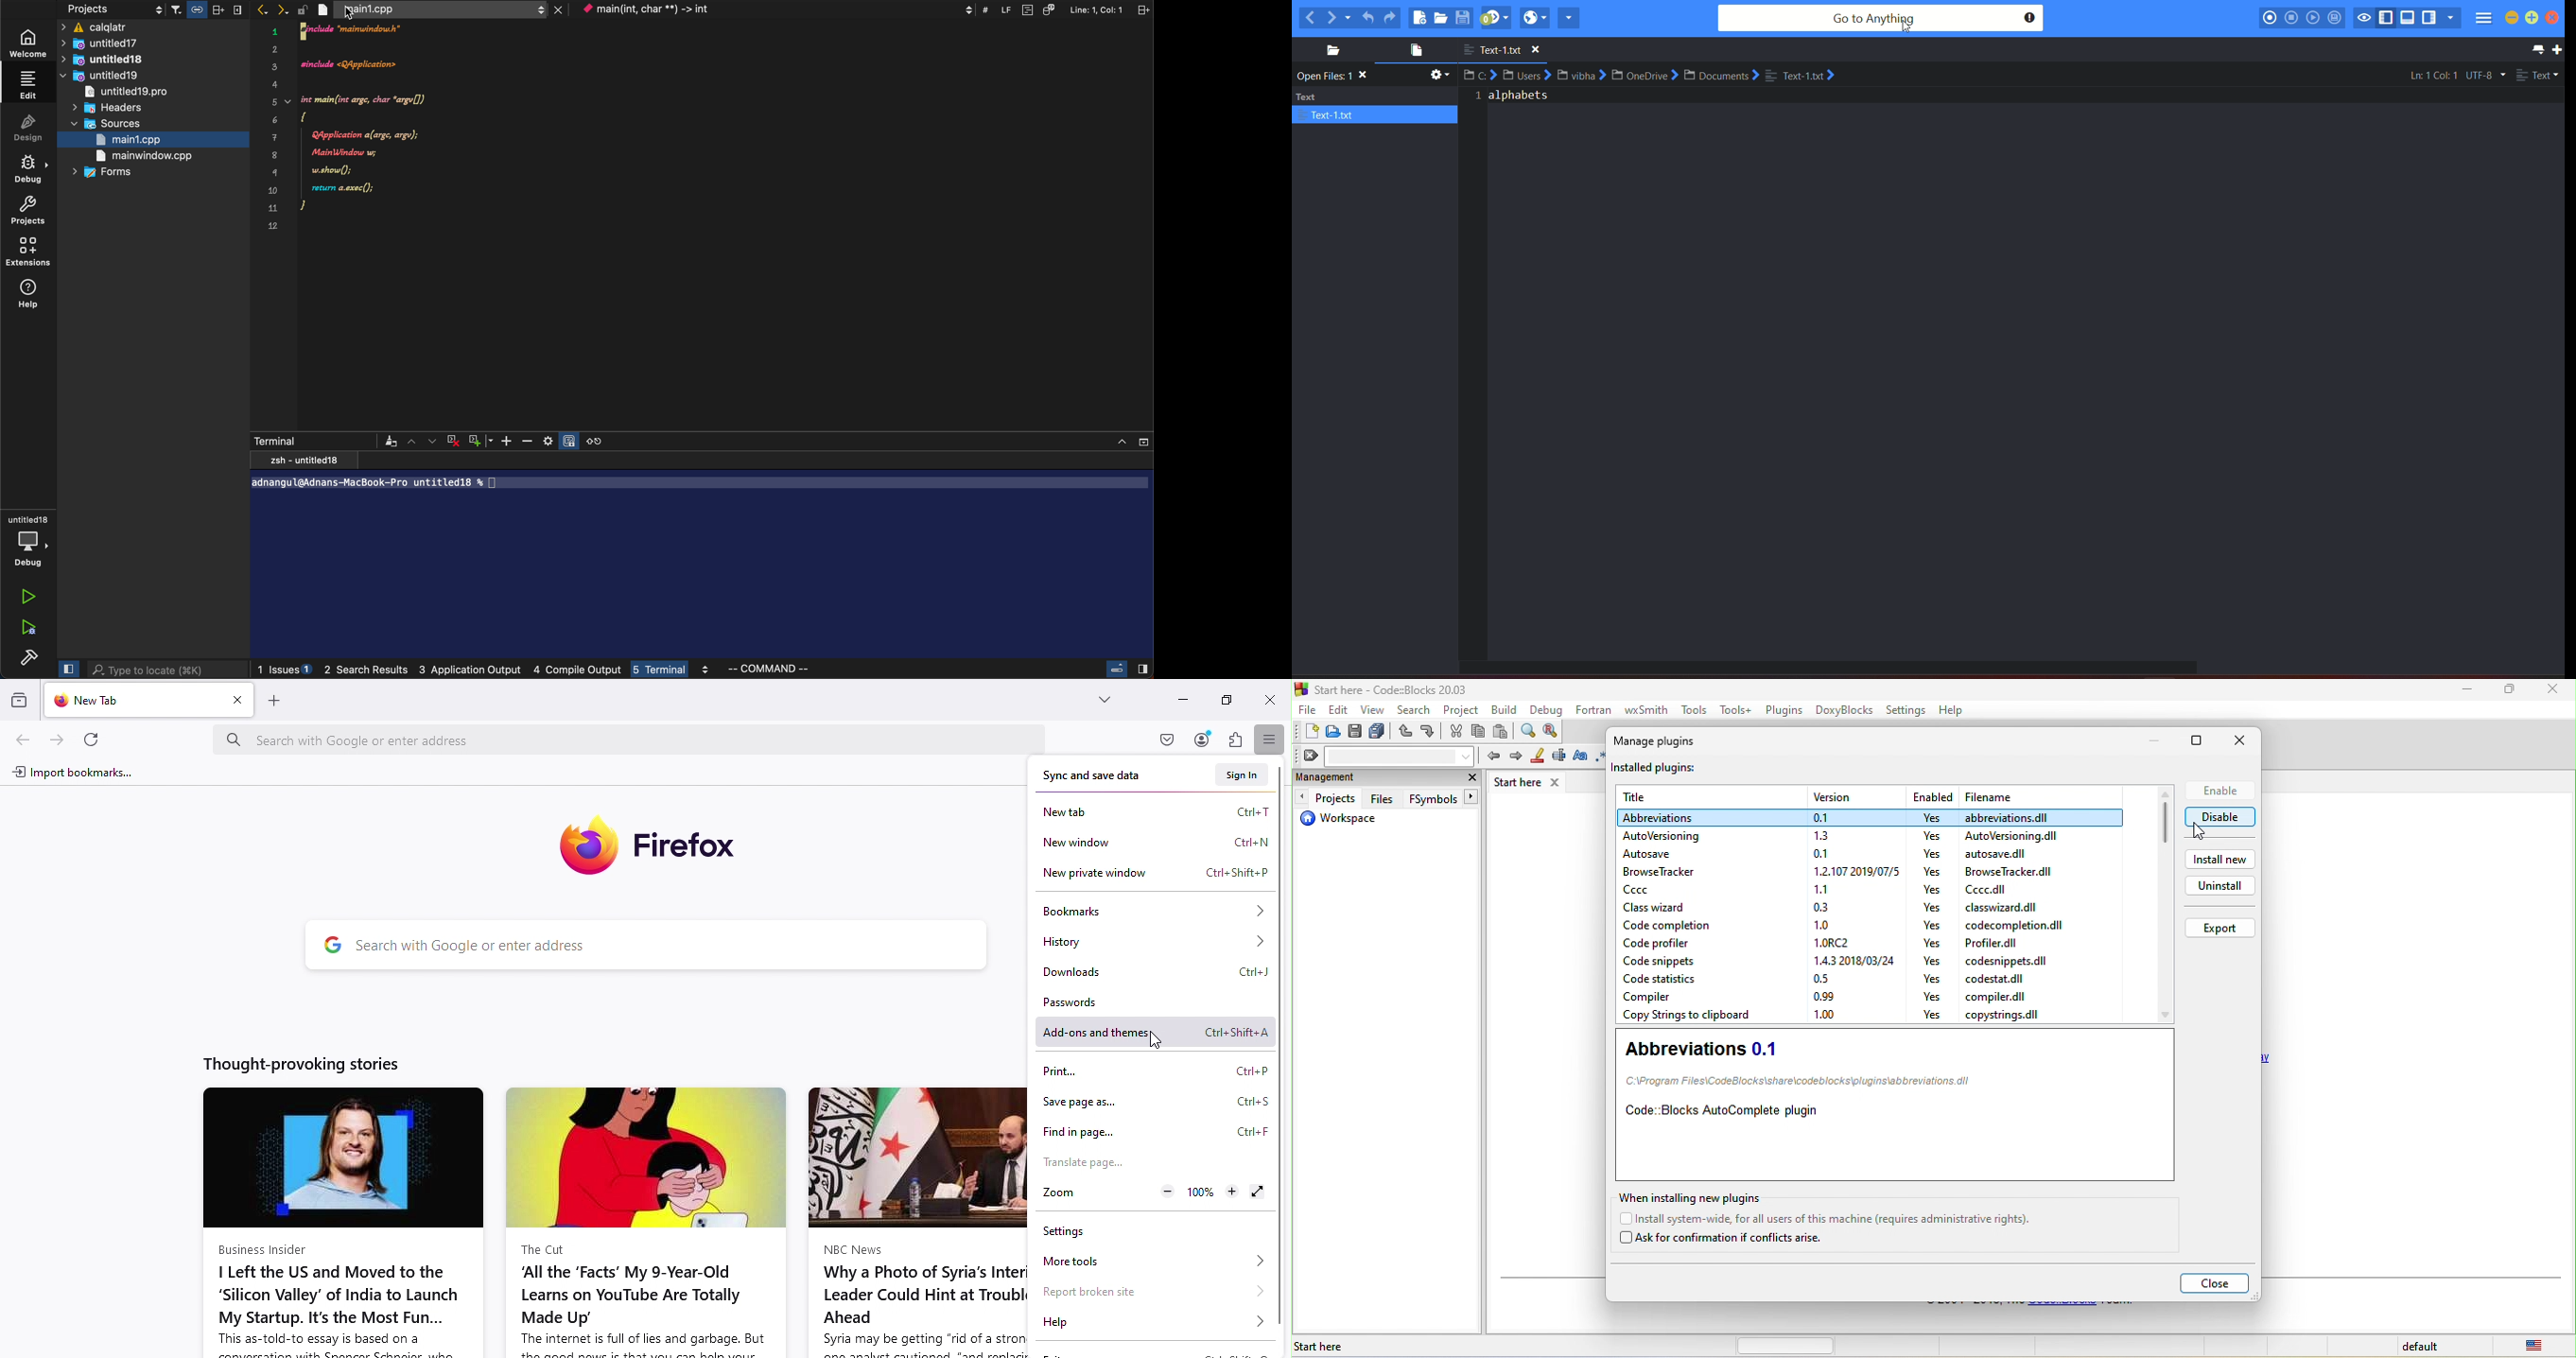 The width and height of the screenshot is (2576, 1372). I want to click on terminal, so click(314, 441).